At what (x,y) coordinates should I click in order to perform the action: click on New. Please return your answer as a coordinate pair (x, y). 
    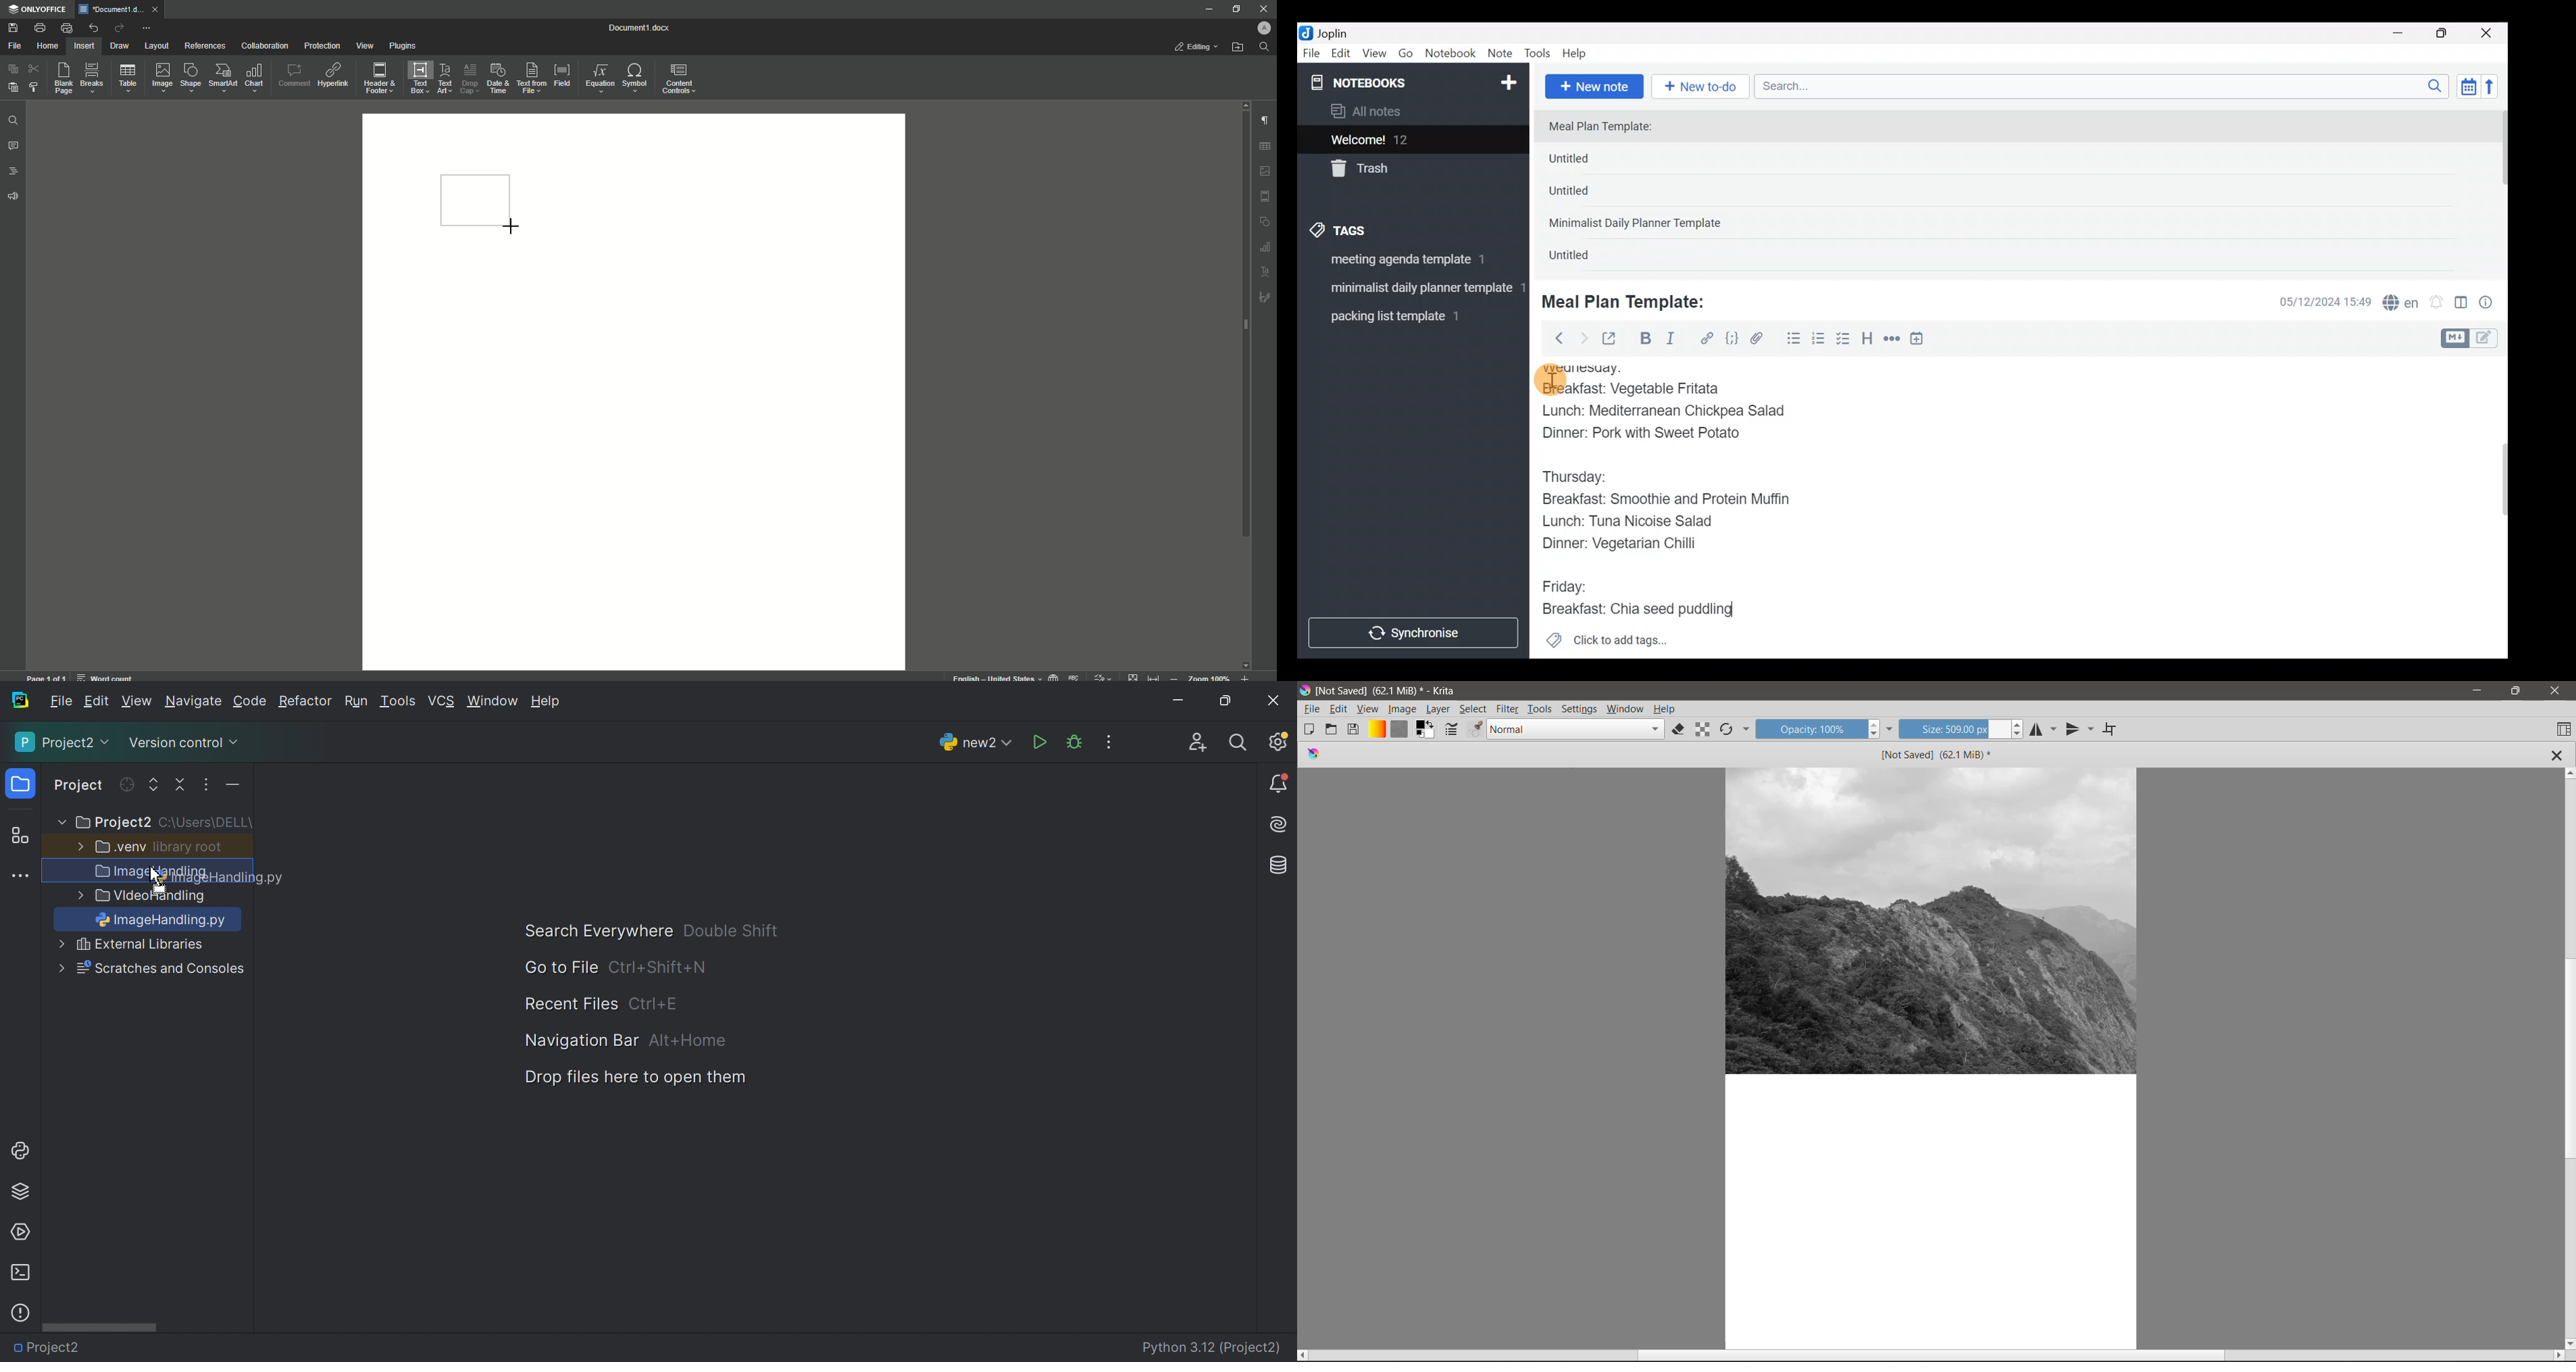
    Looking at the image, I should click on (1508, 80).